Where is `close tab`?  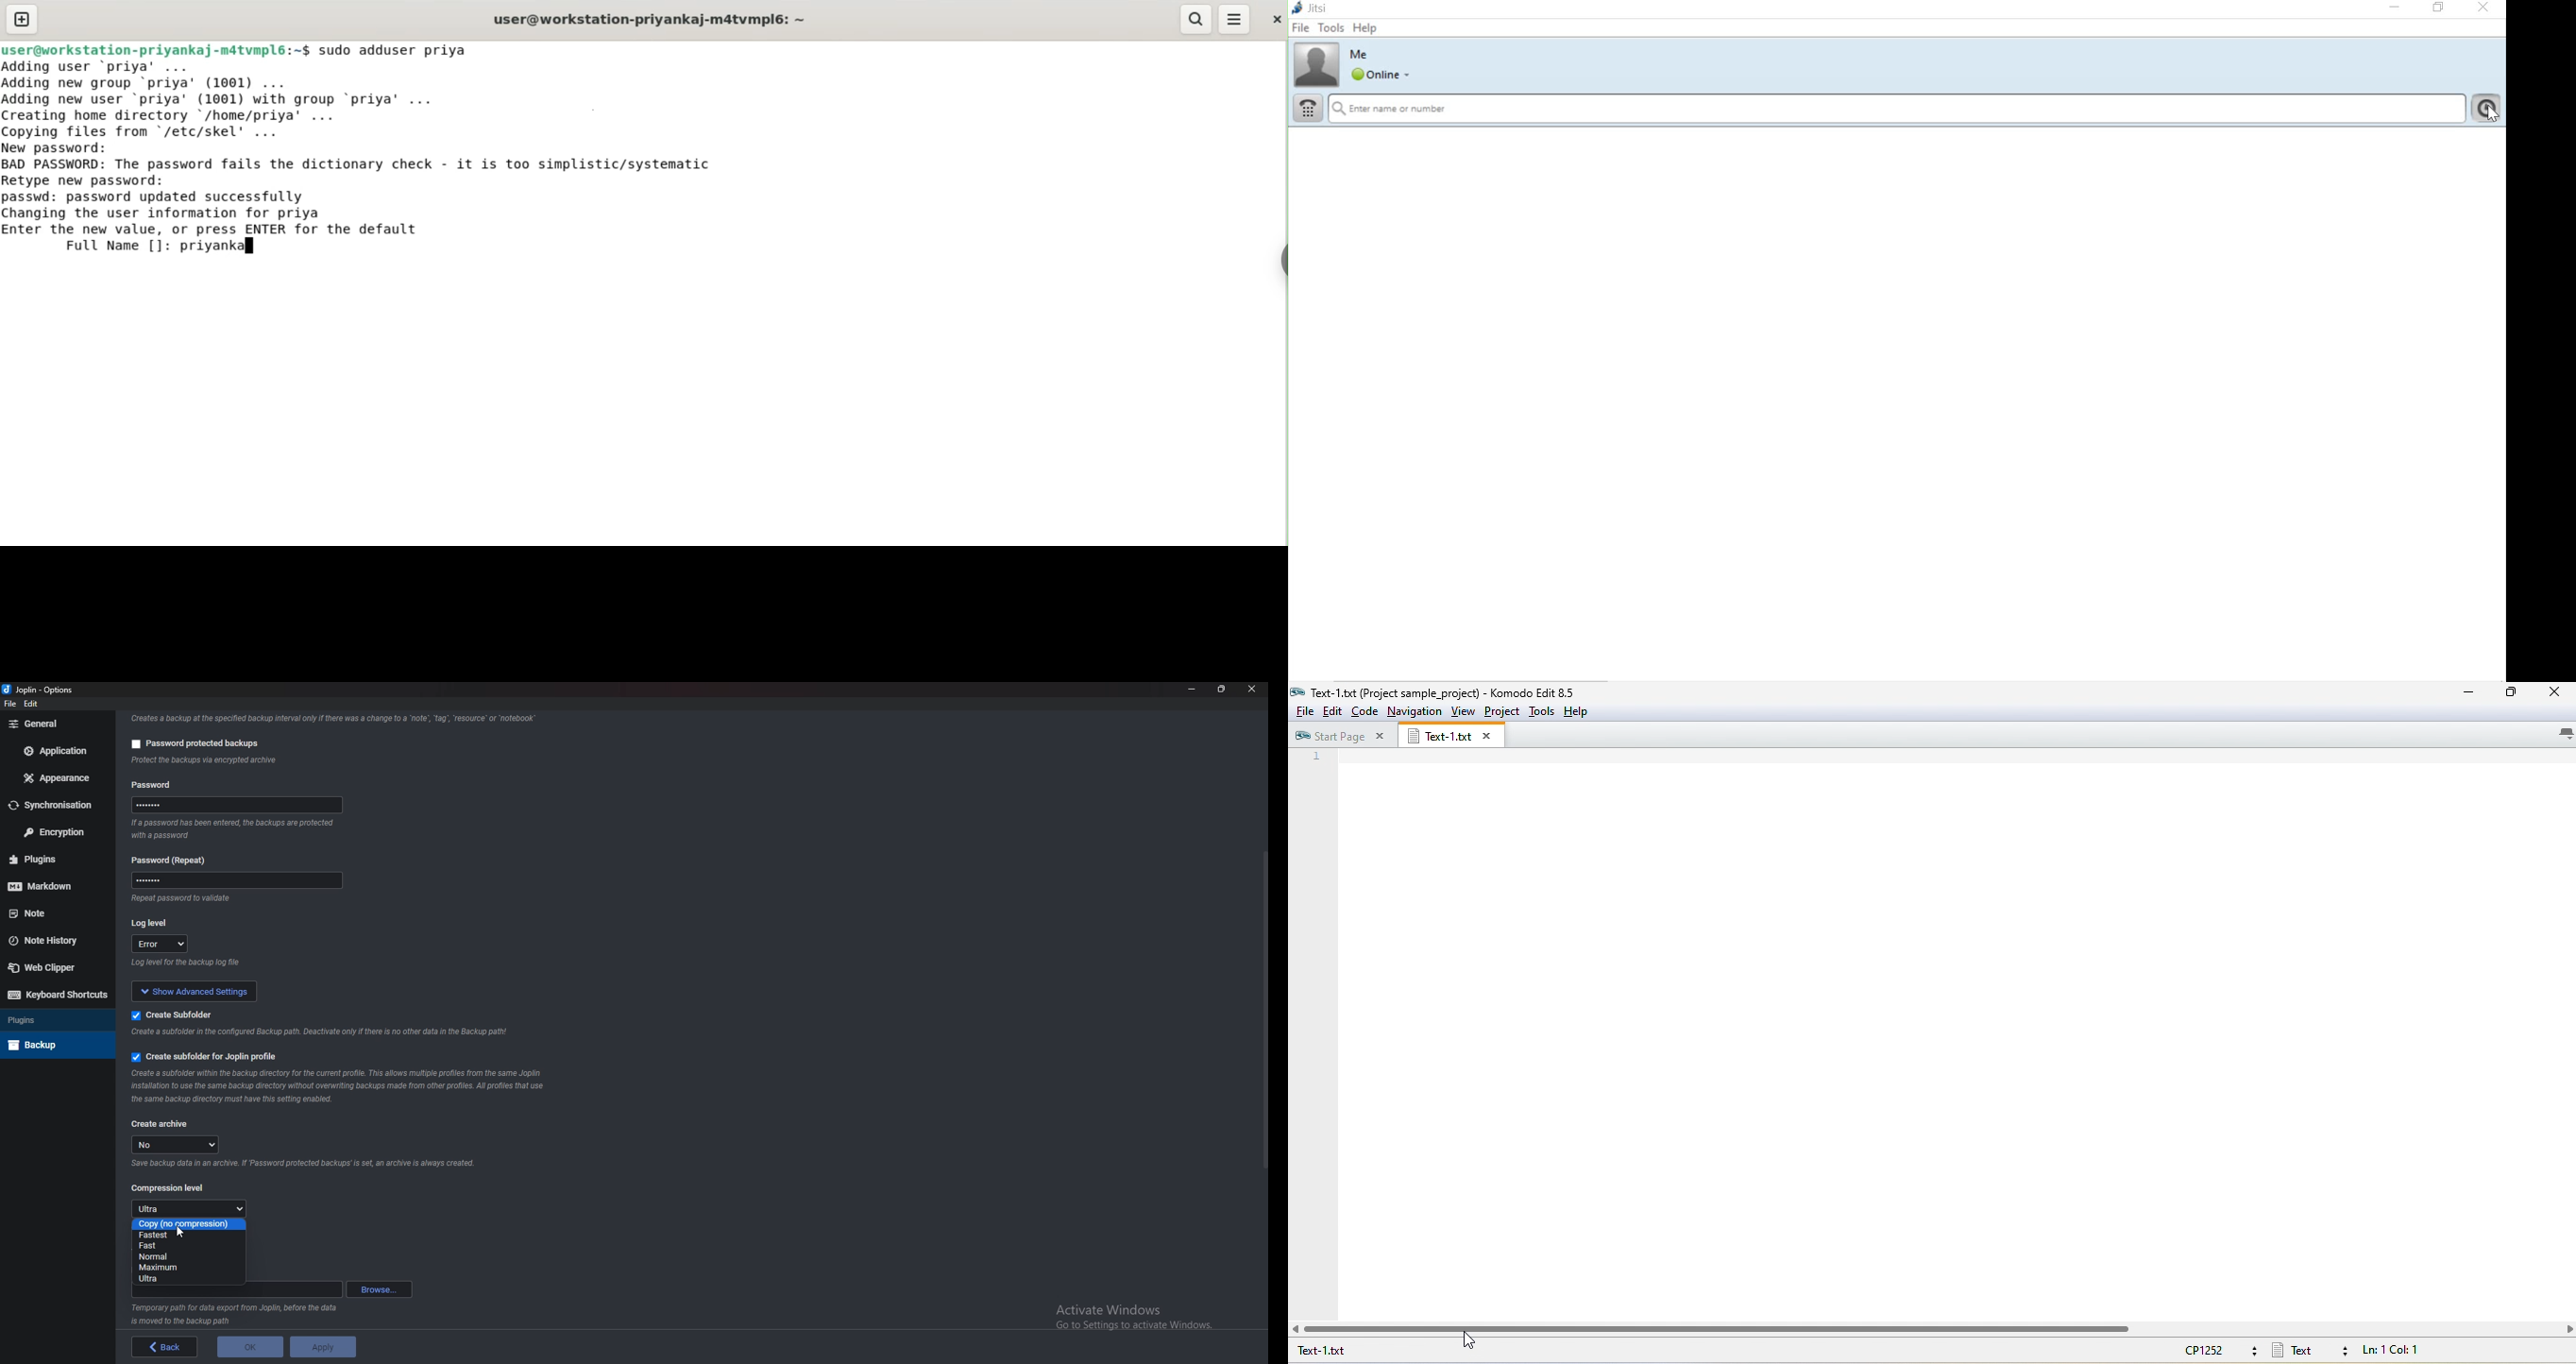 close tab is located at coordinates (1490, 737).